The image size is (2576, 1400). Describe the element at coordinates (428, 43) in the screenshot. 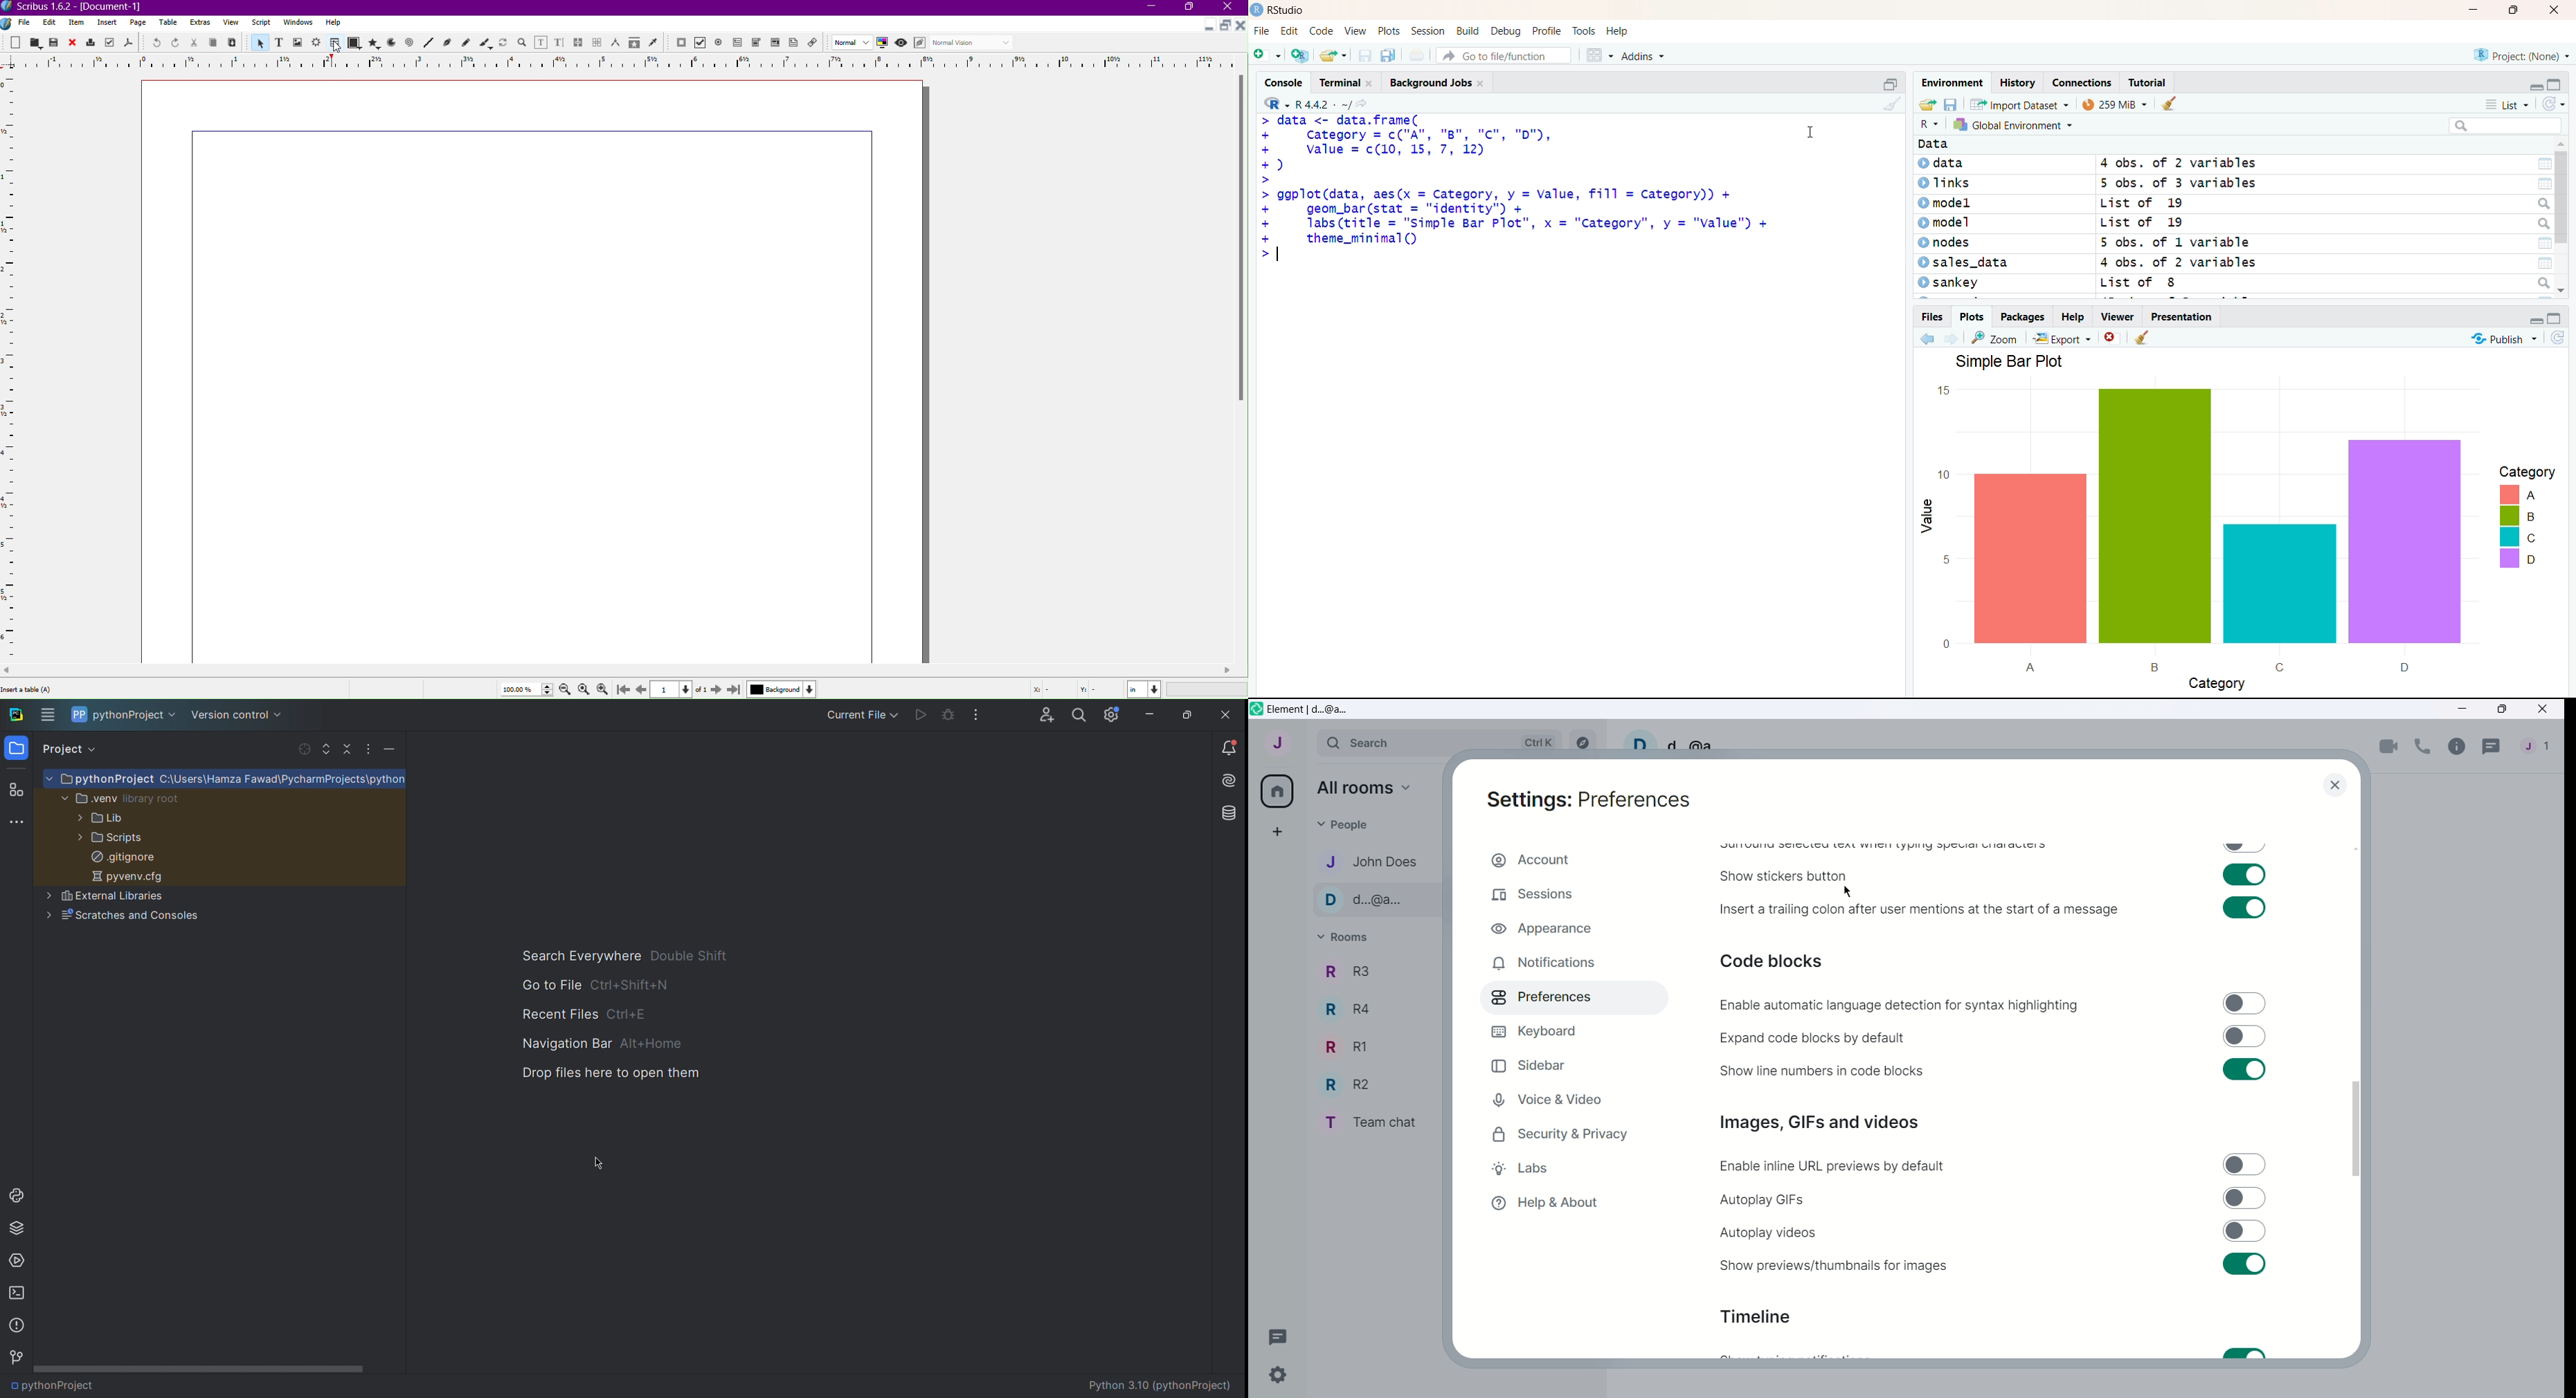

I see `Line` at that location.